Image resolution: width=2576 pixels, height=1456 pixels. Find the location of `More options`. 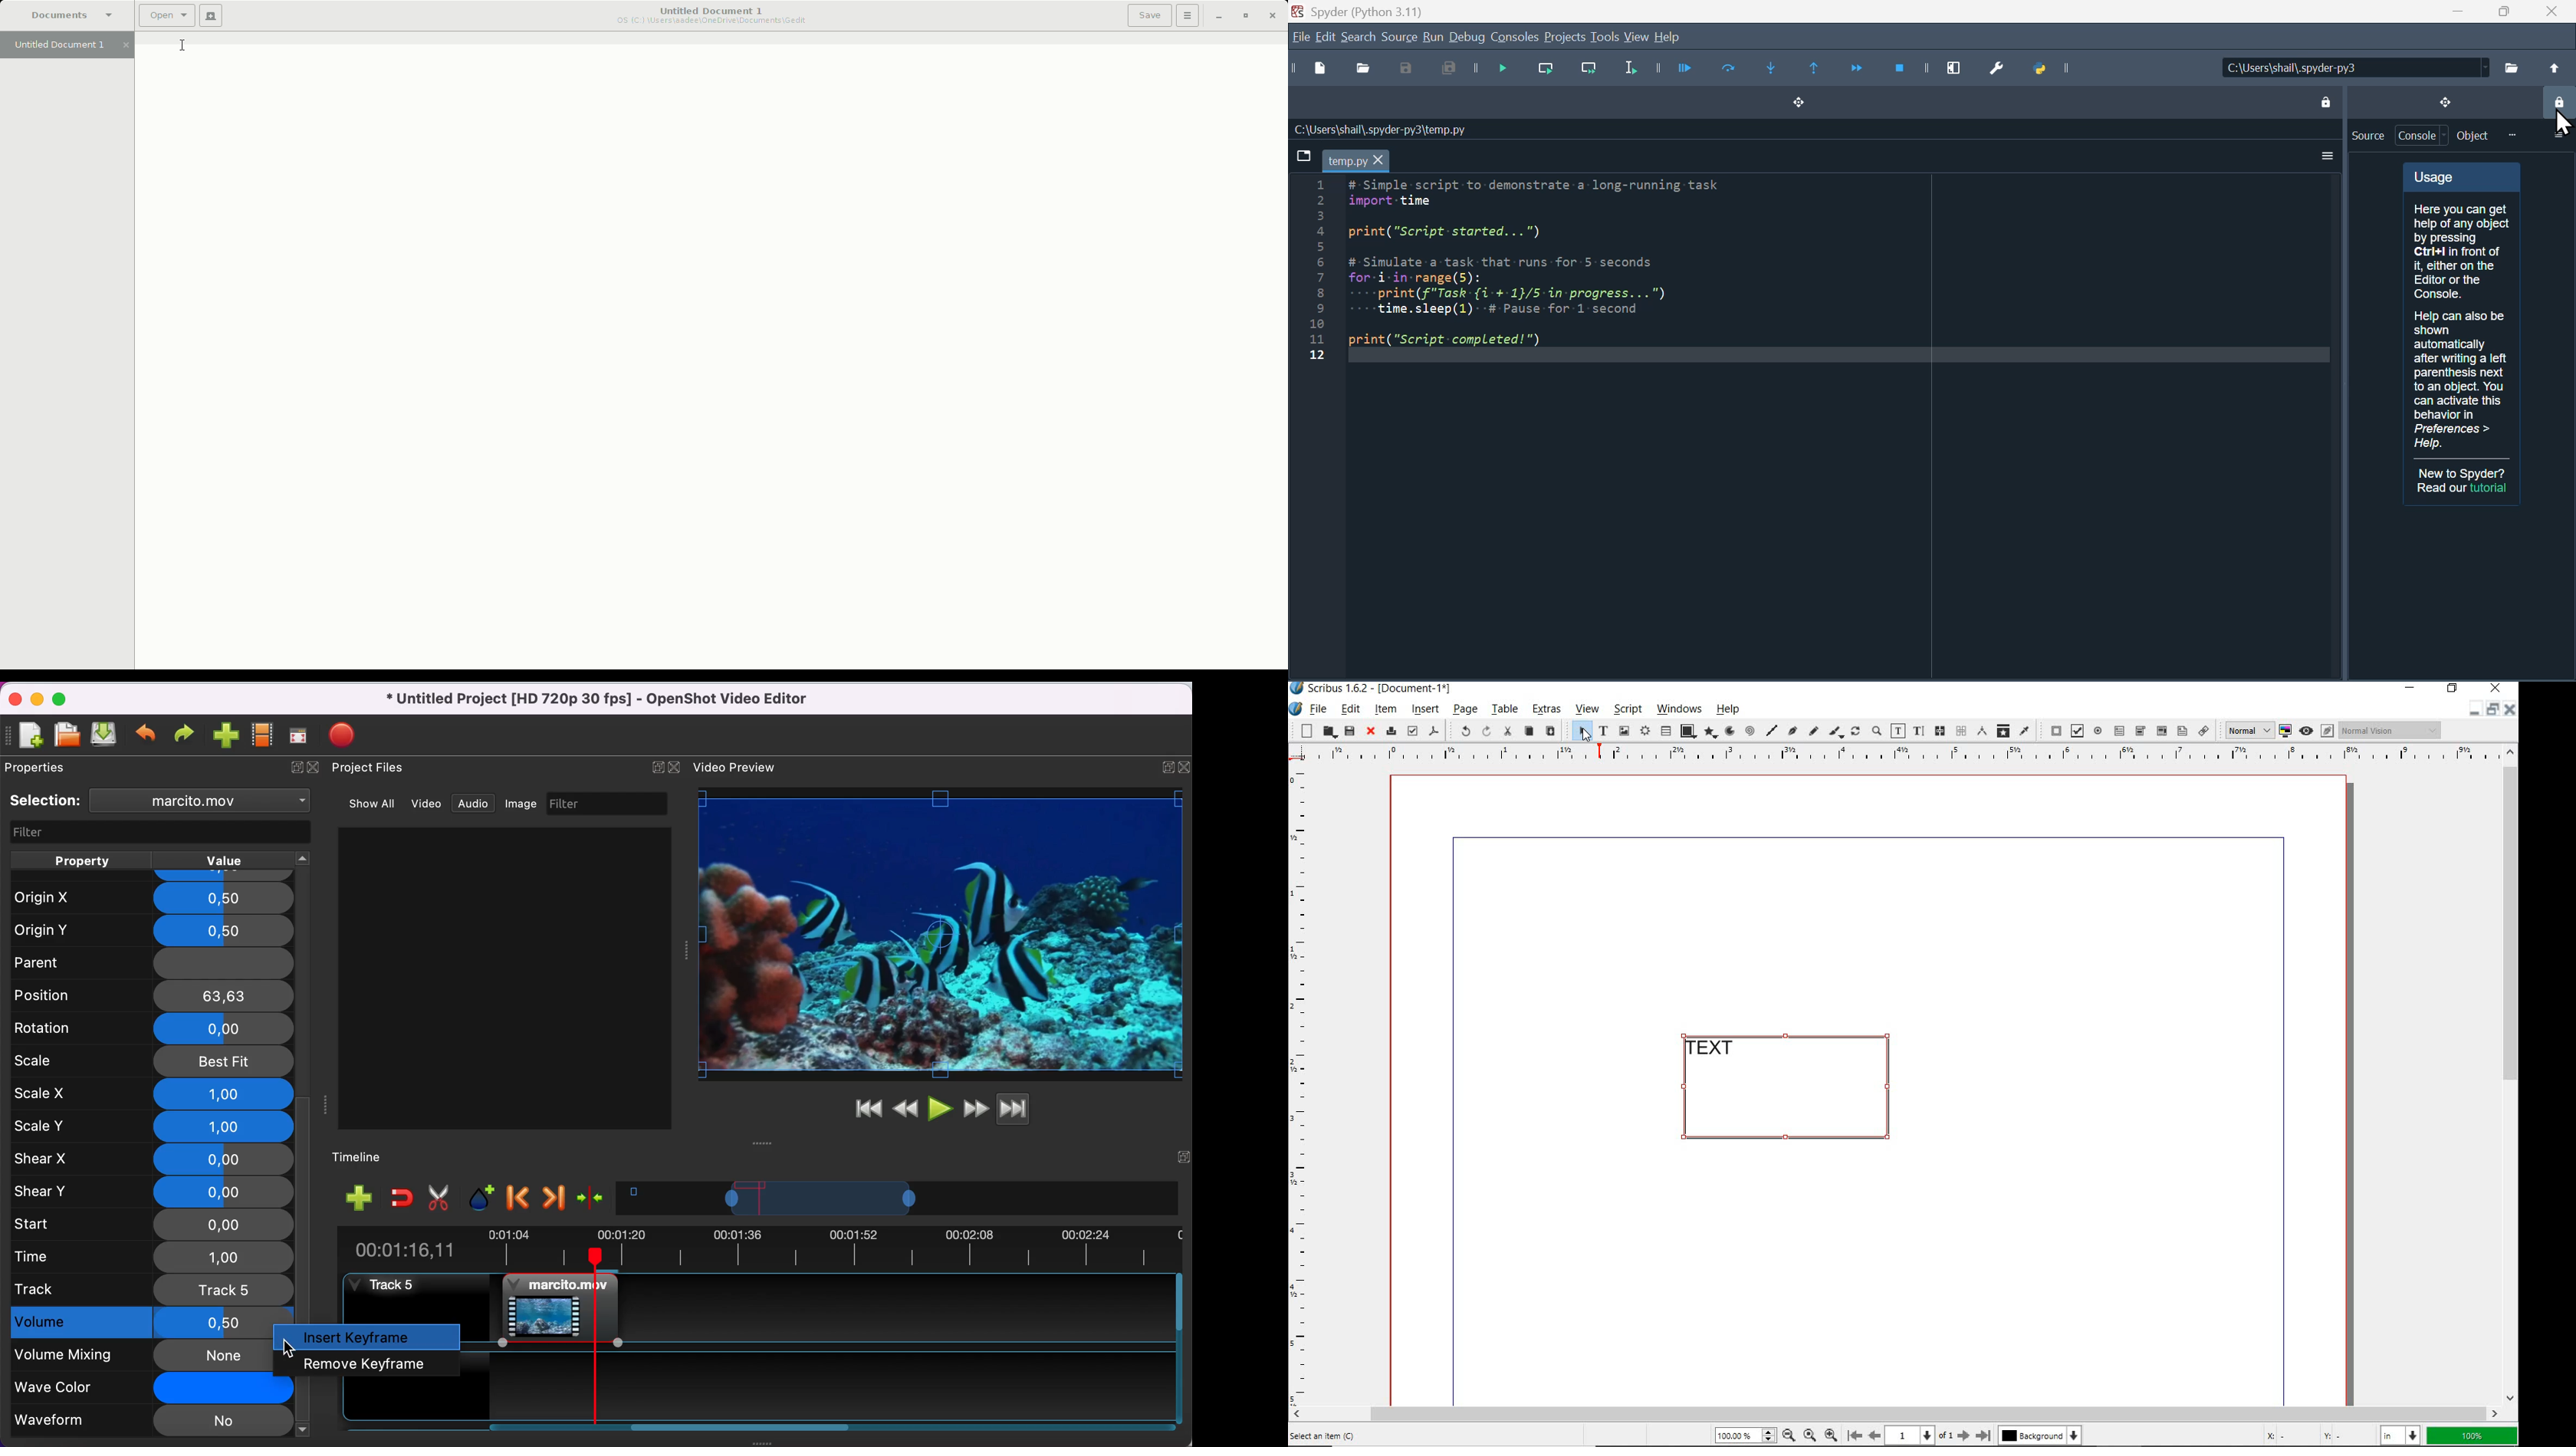

More options is located at coordinates (2324, 156).